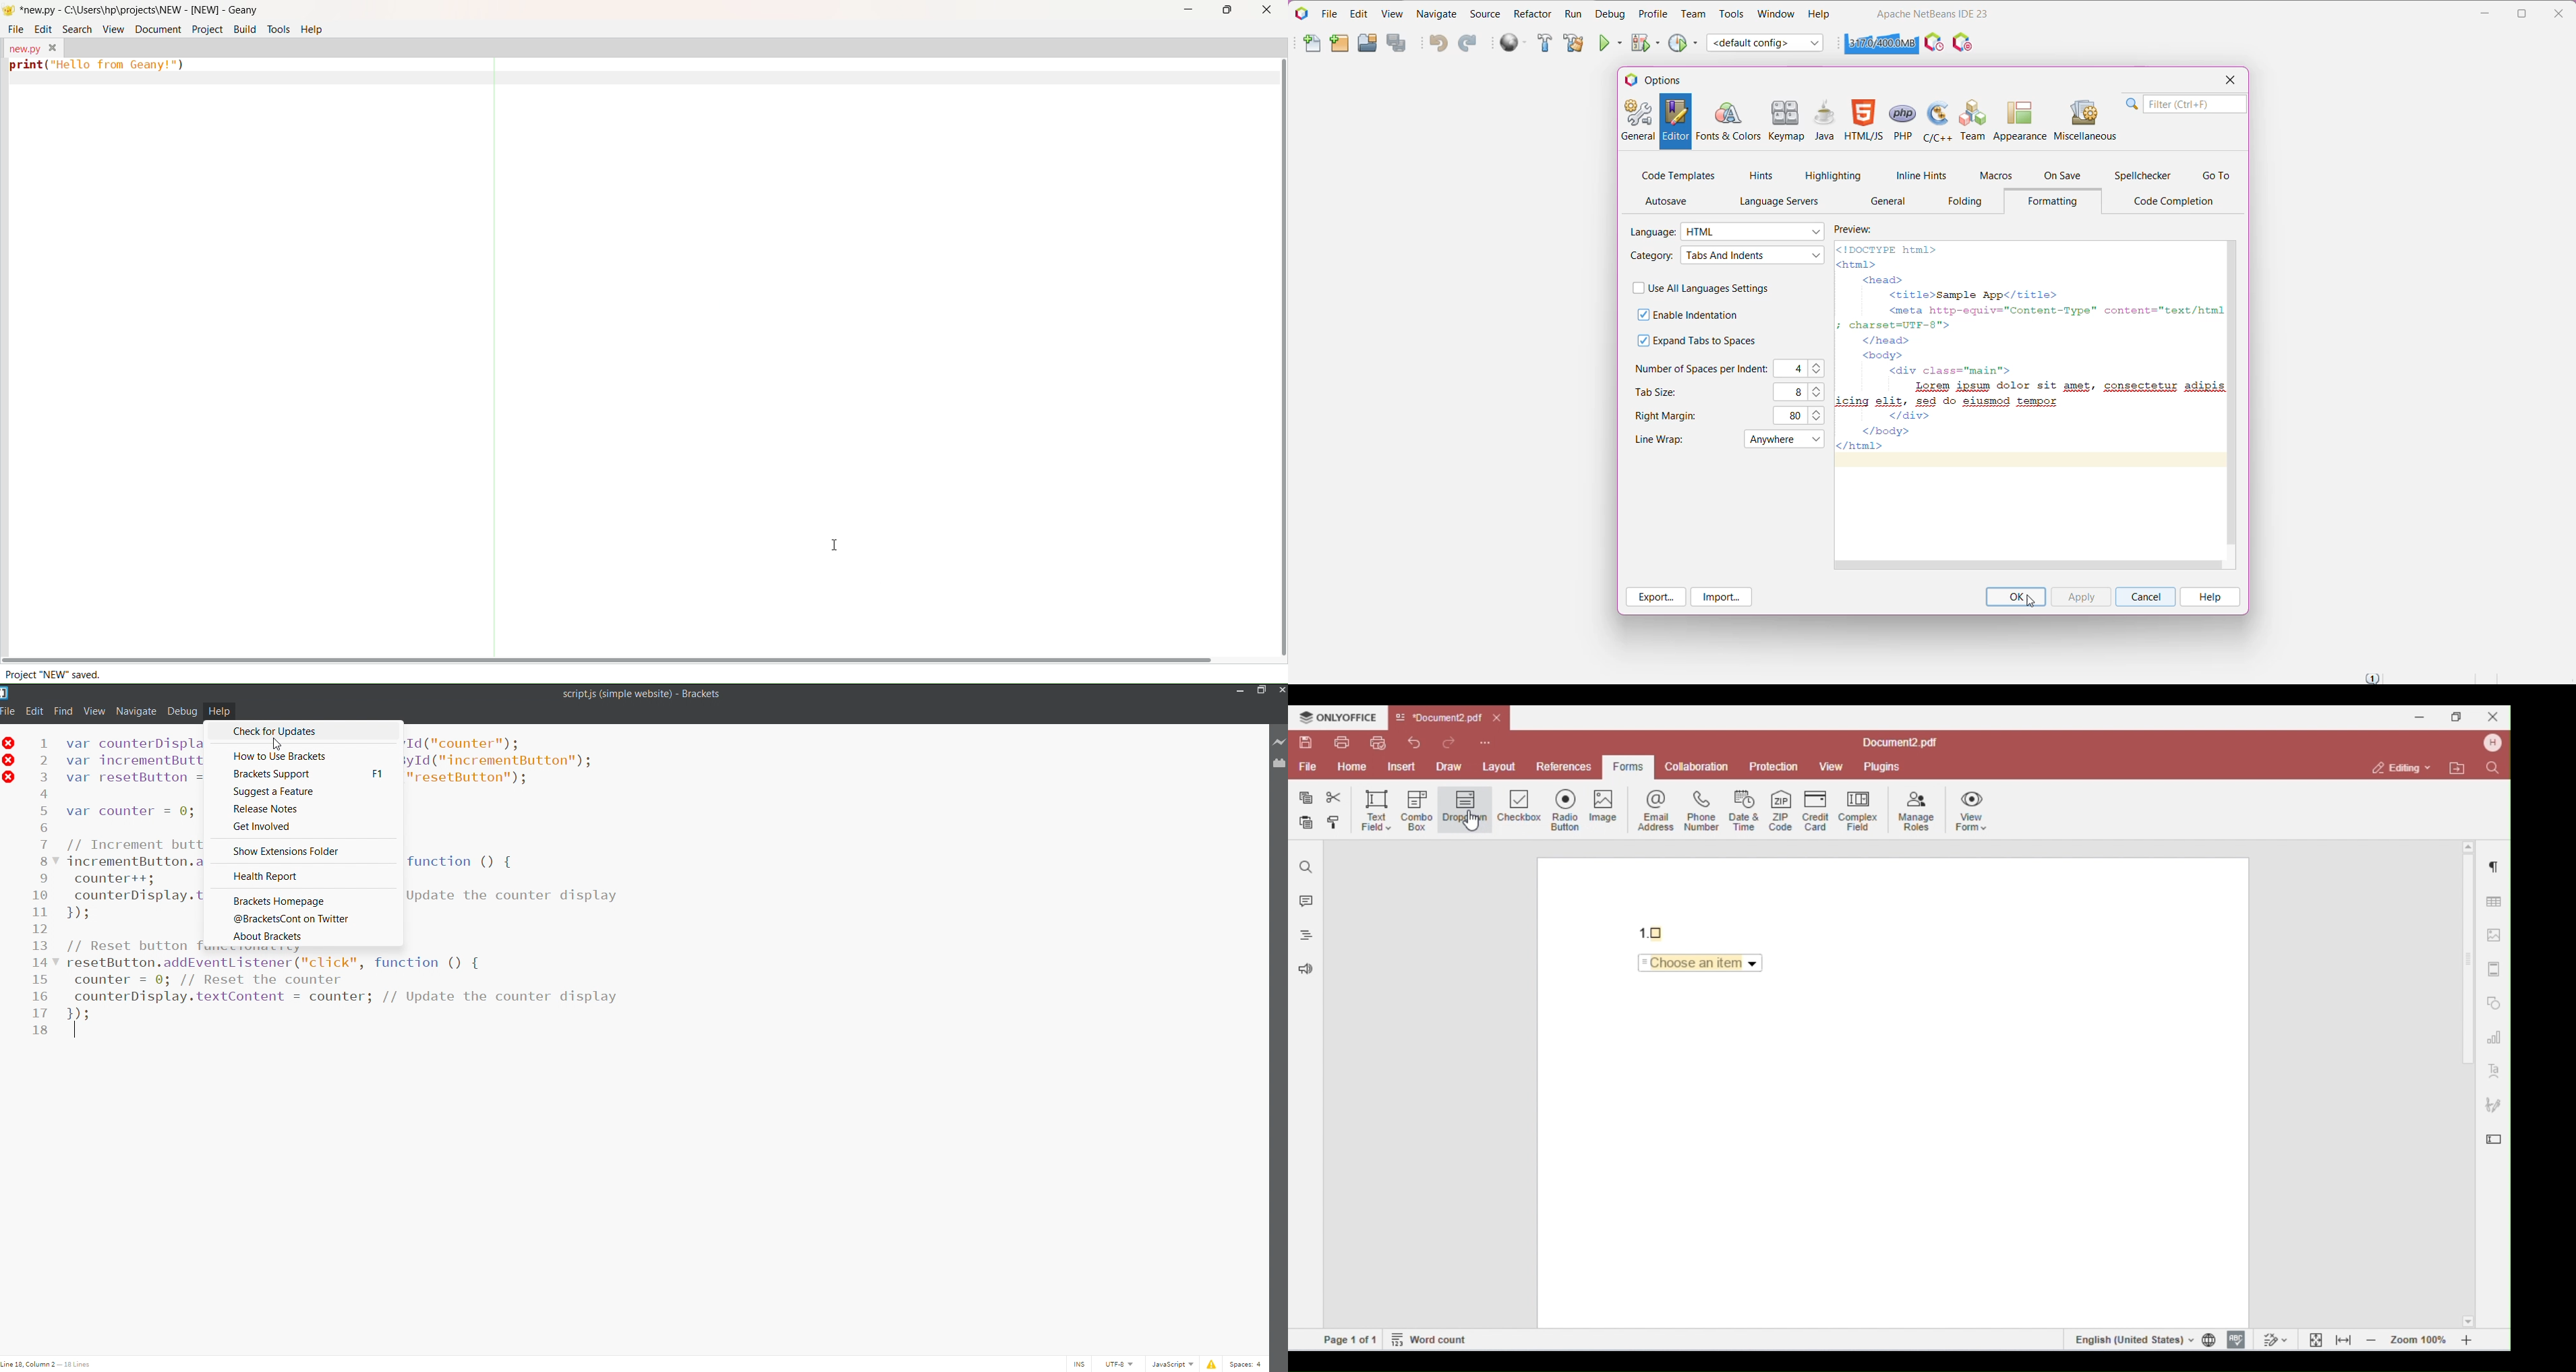  What do you see at coordinates (2079, 597) in the screenshot?
I see `Click 'Apply' to apply the updated highlighting settings` at bounding box center [2079, 597].